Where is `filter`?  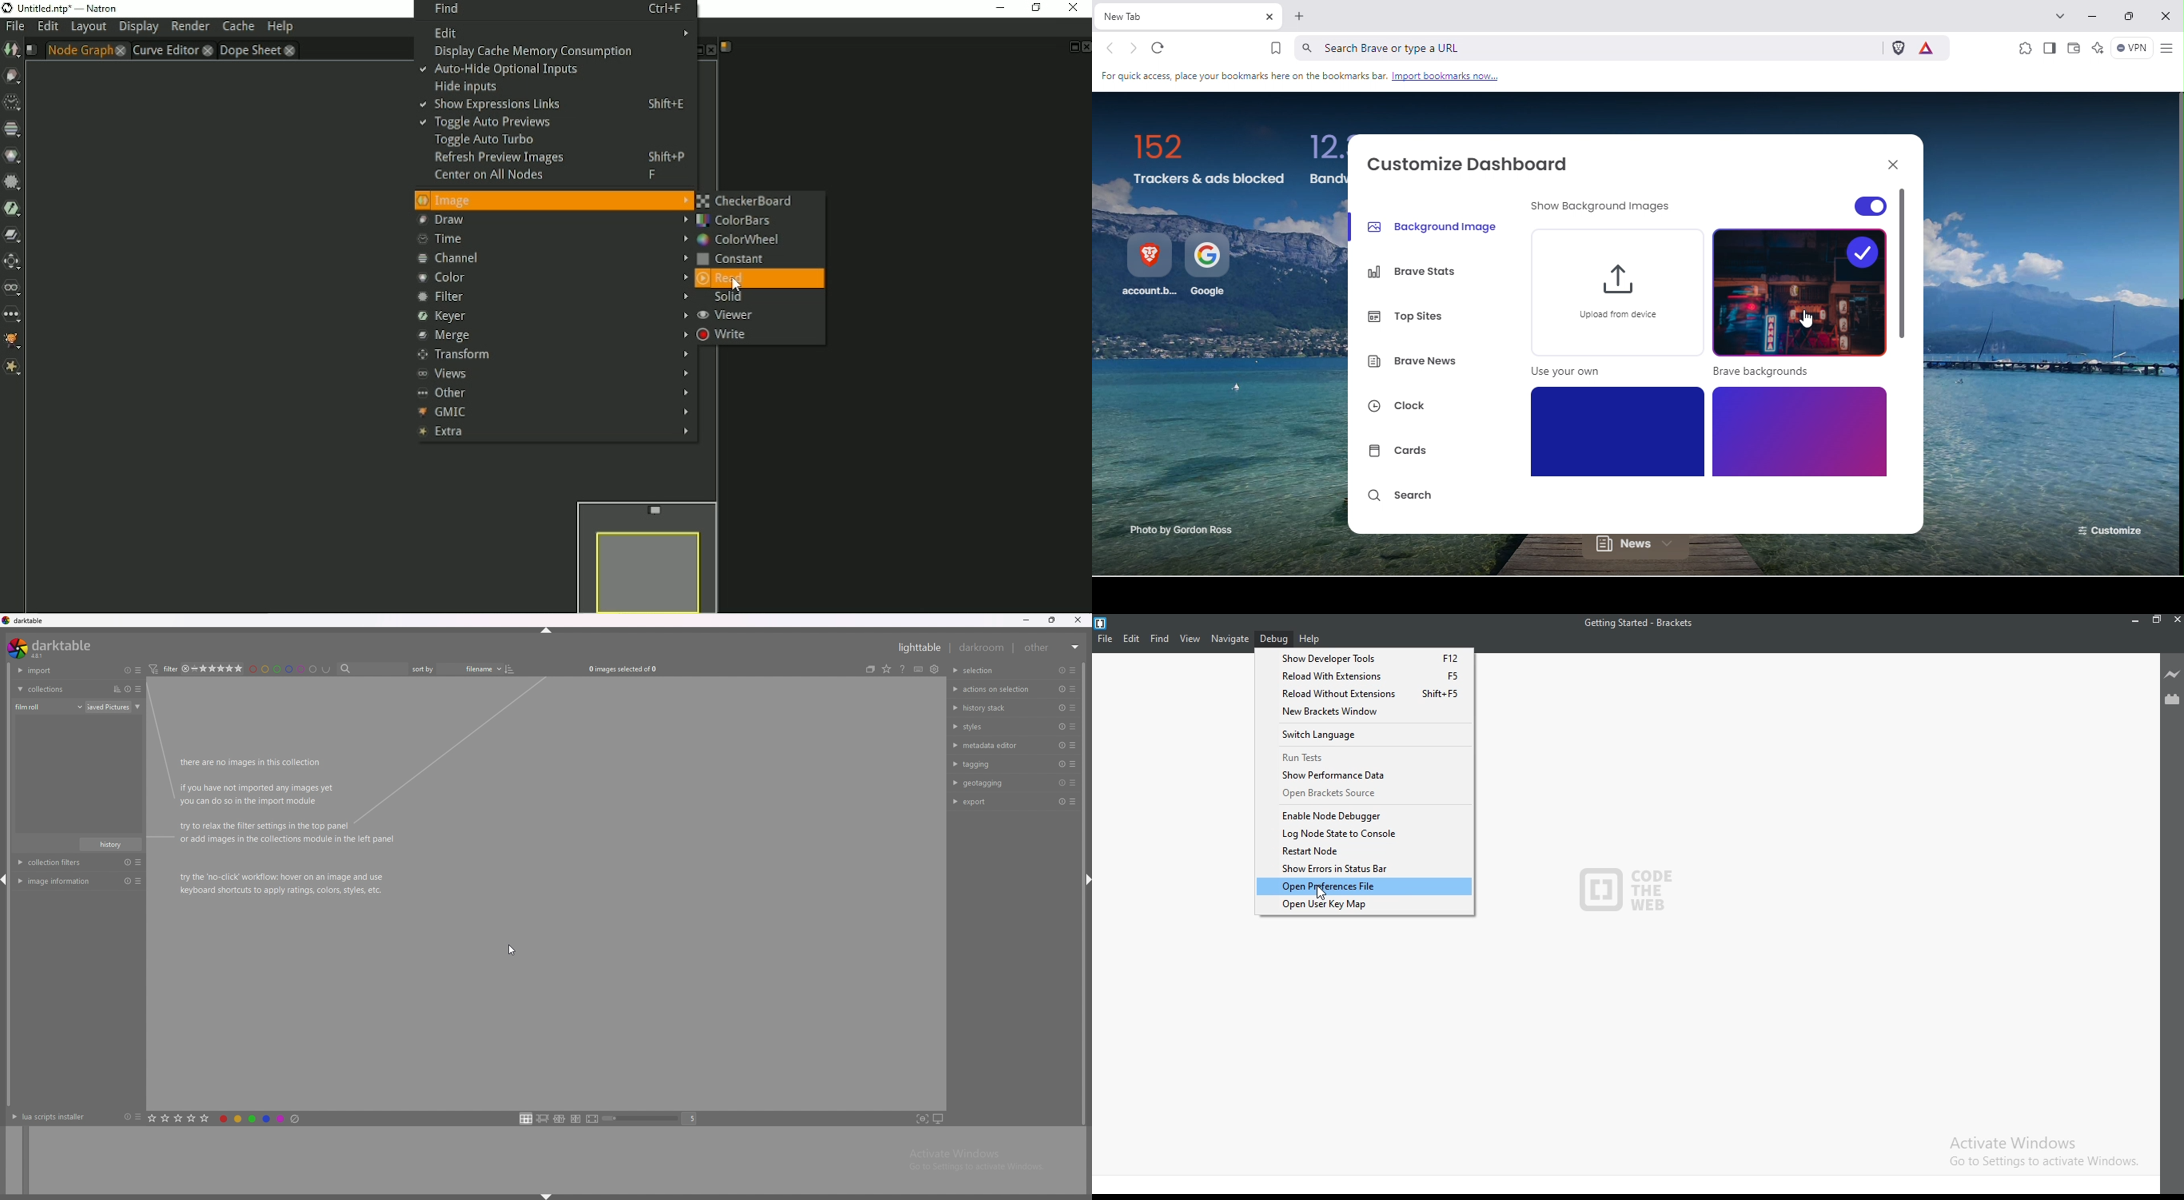
filter is located at coordinates (168, 669).